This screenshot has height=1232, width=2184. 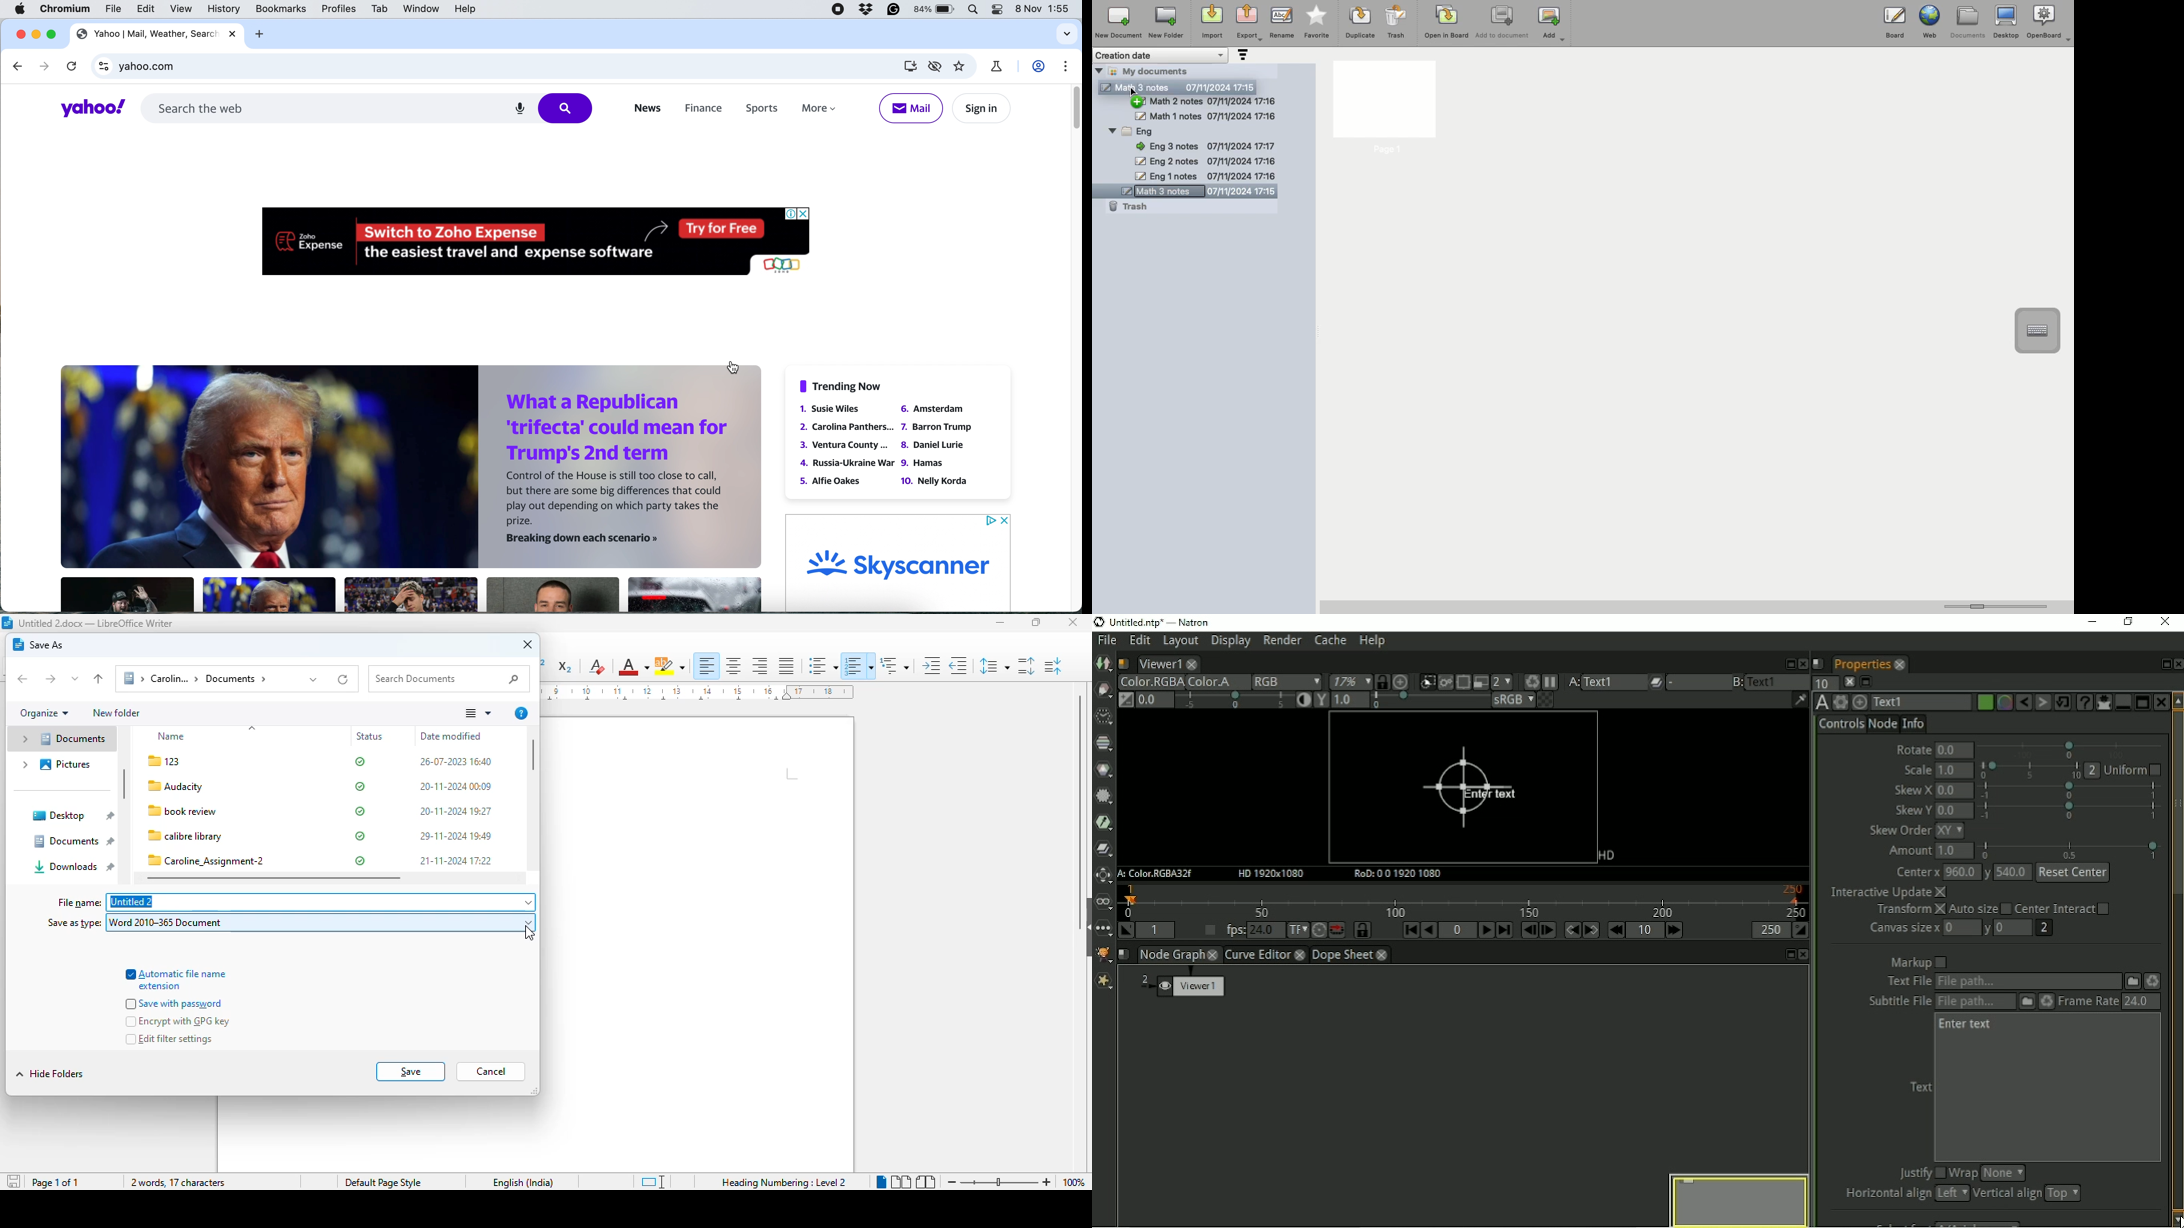 I want to click on 8 Nov 1:55, so click(x=1045, y=11).